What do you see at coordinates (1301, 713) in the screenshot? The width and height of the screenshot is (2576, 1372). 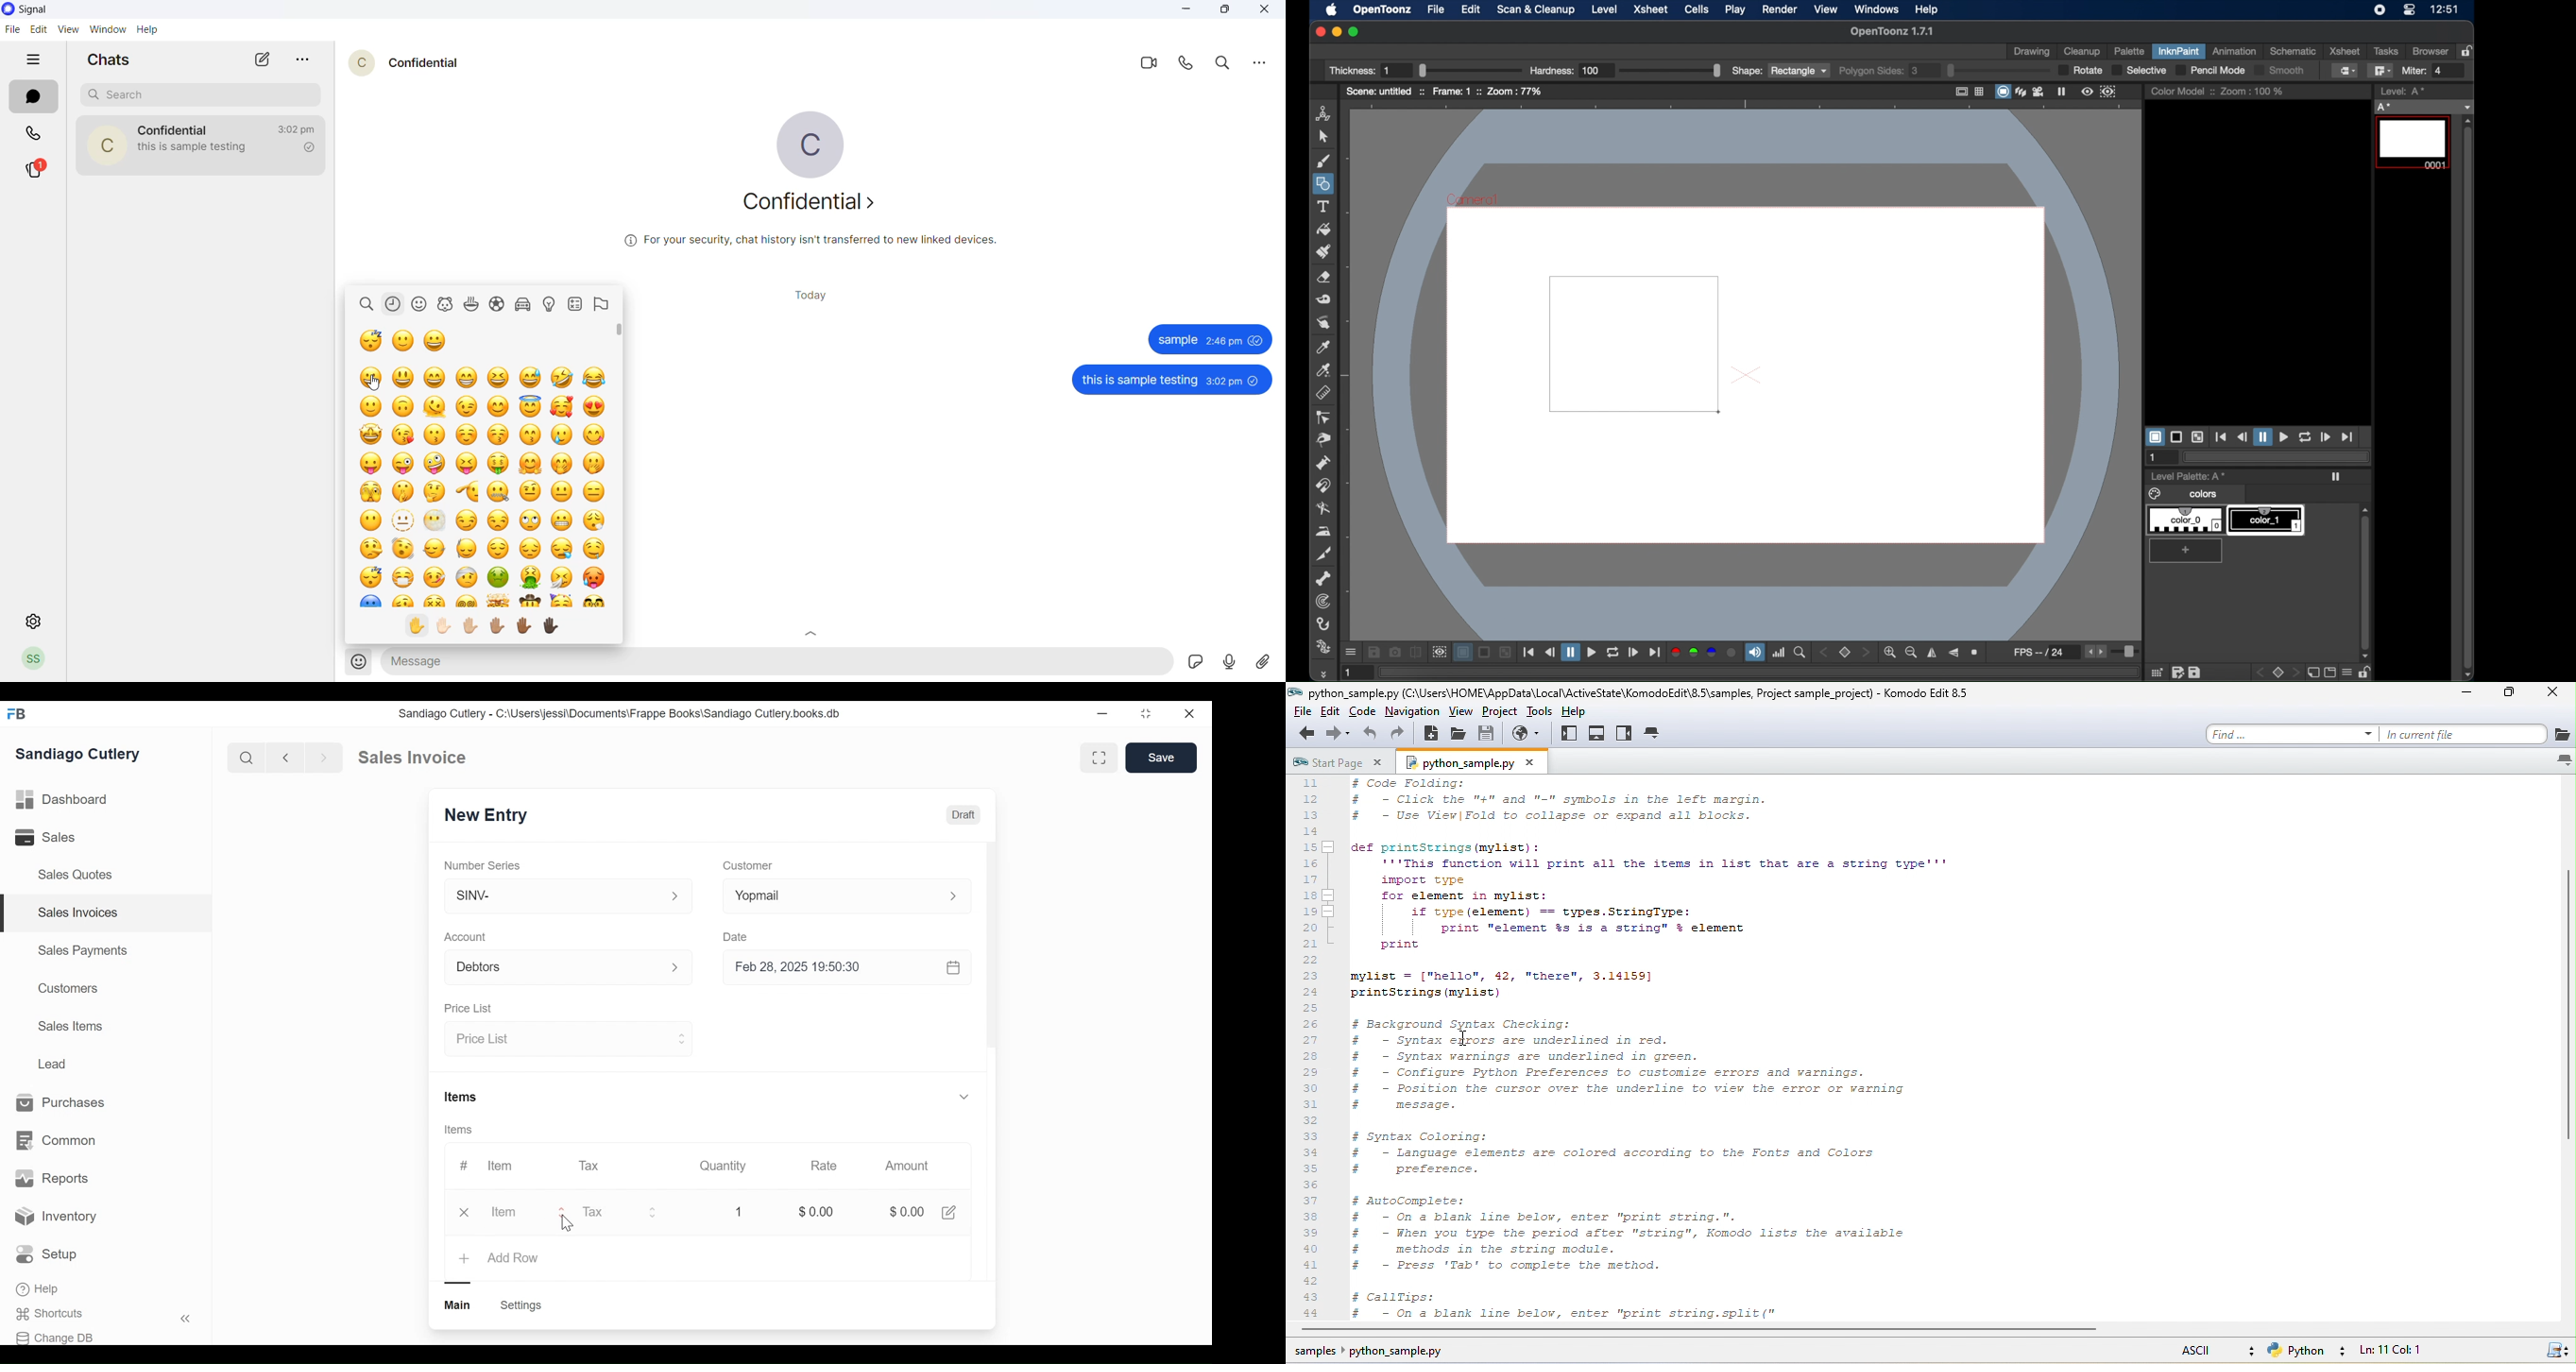 I see `file` at bounding box center [1301, 713].